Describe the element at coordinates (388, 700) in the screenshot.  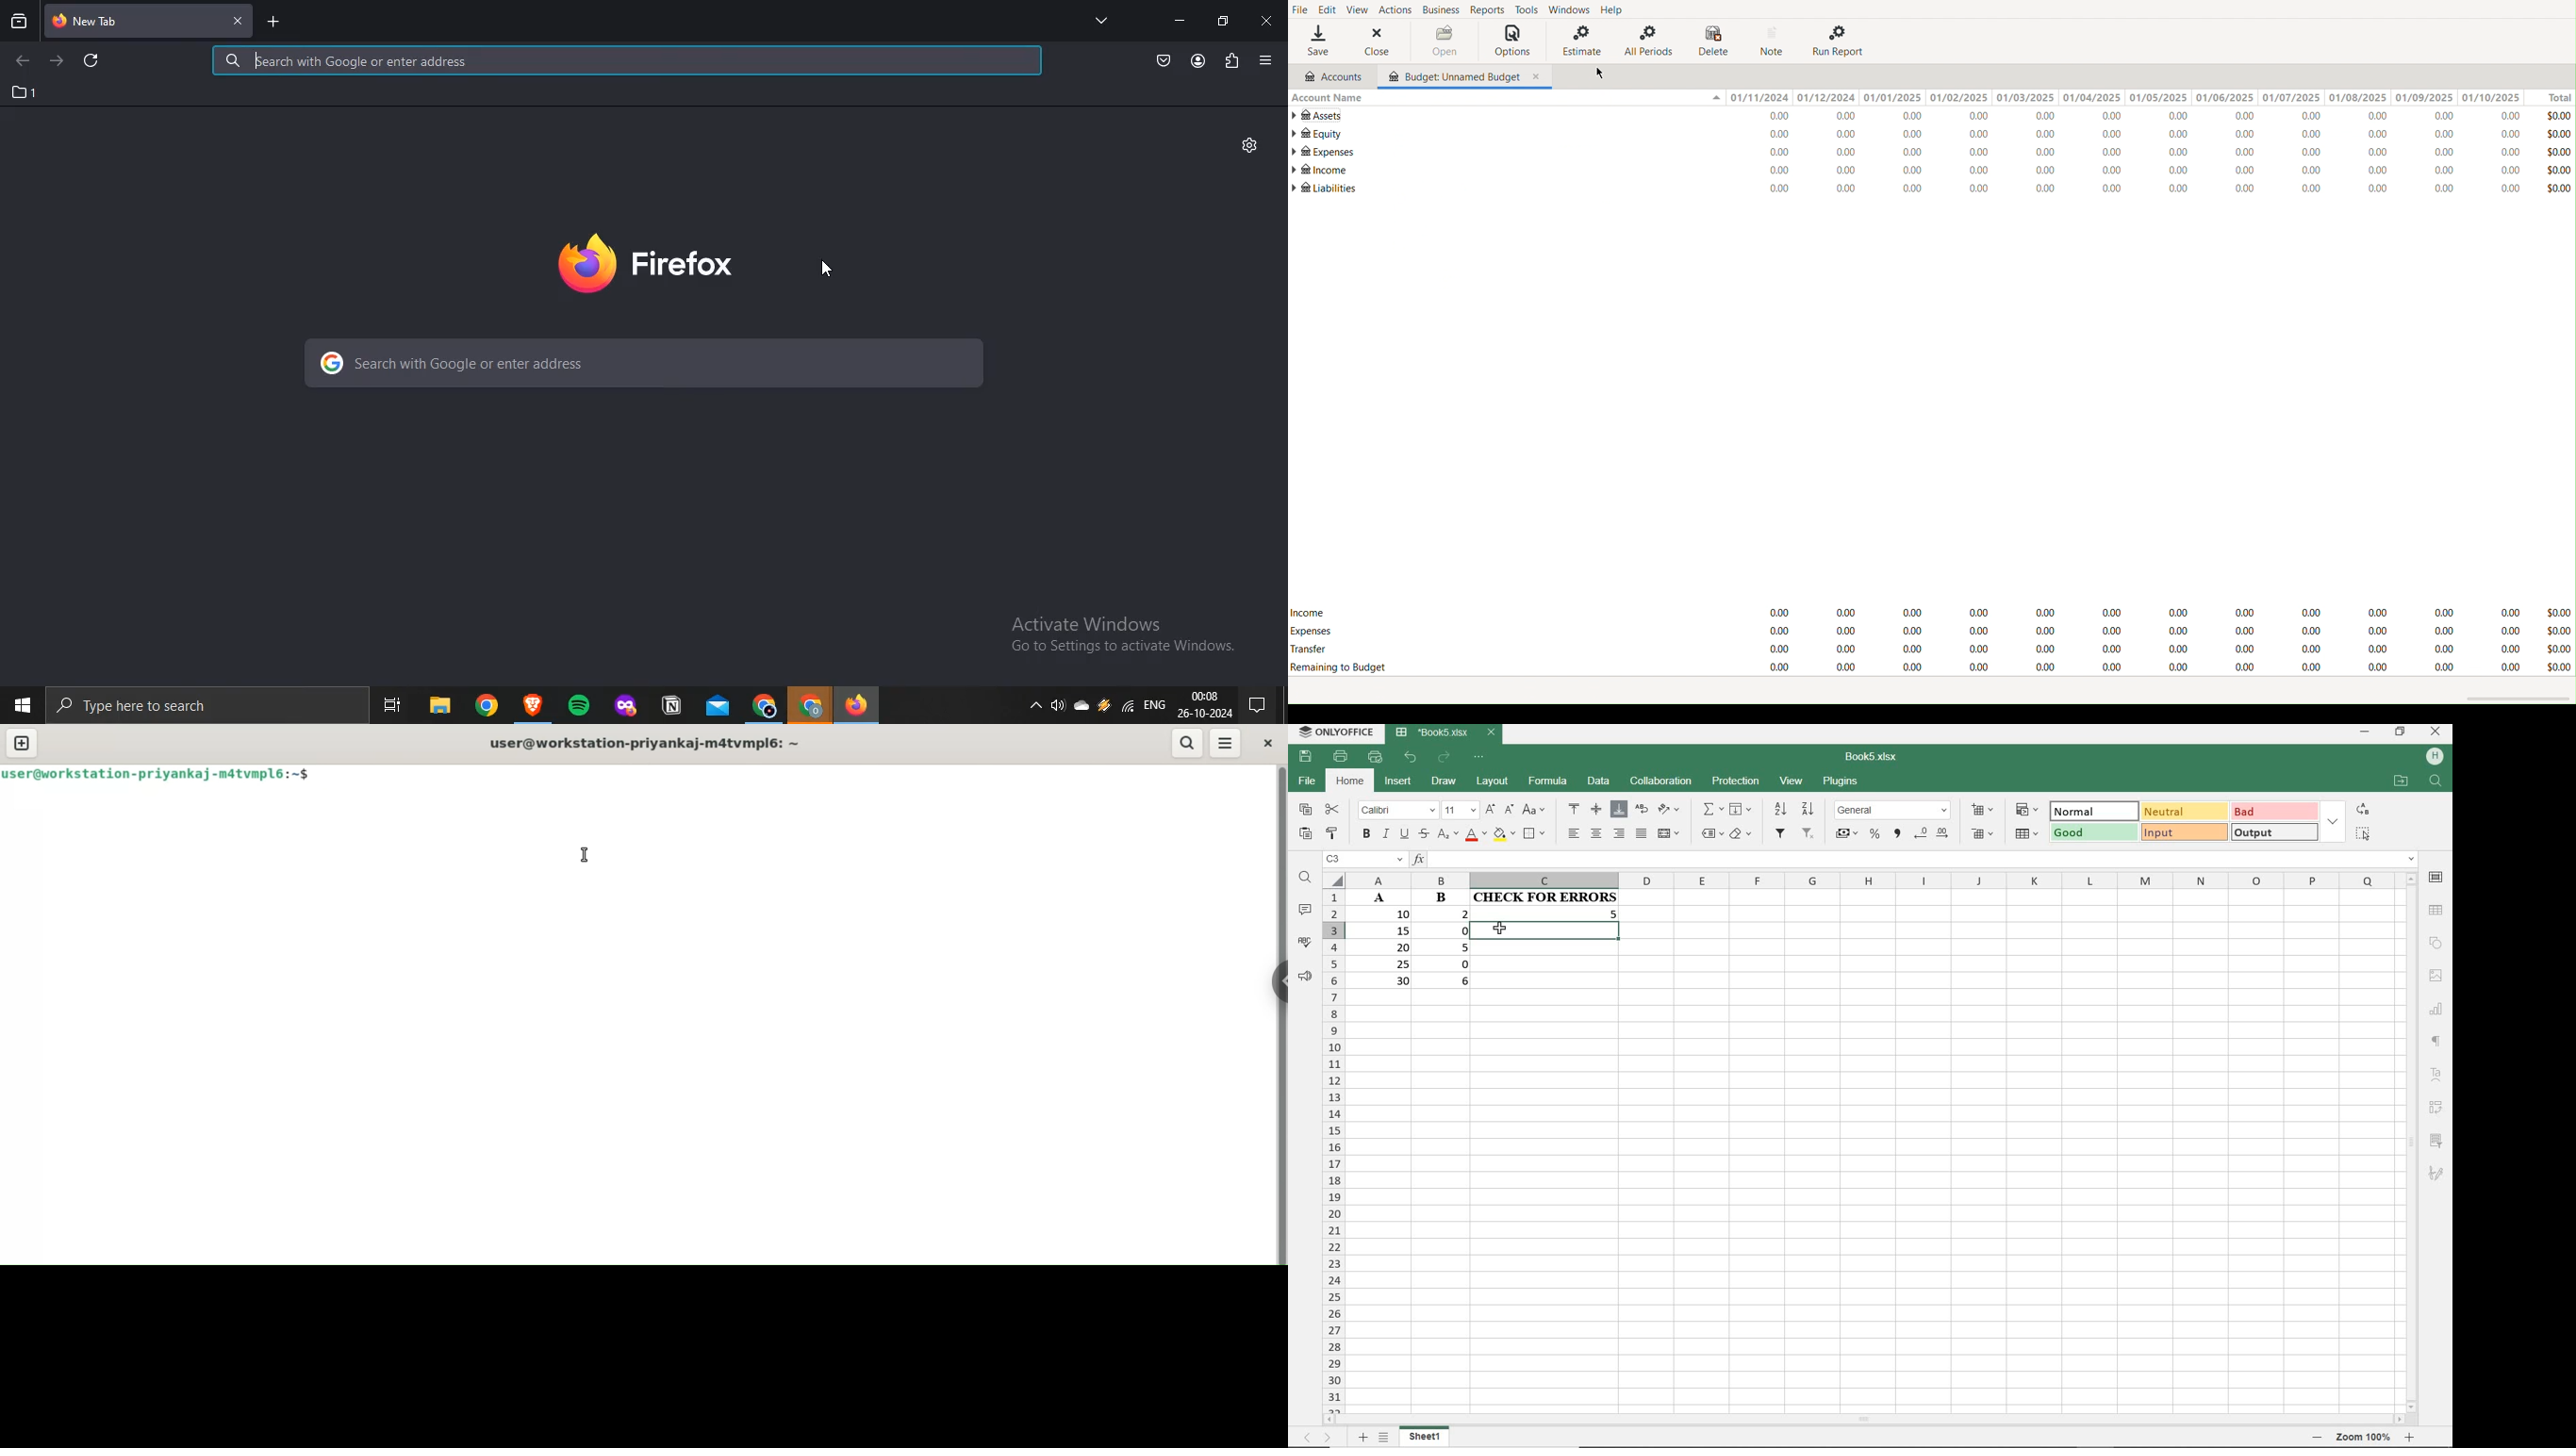
I see `` at that location.